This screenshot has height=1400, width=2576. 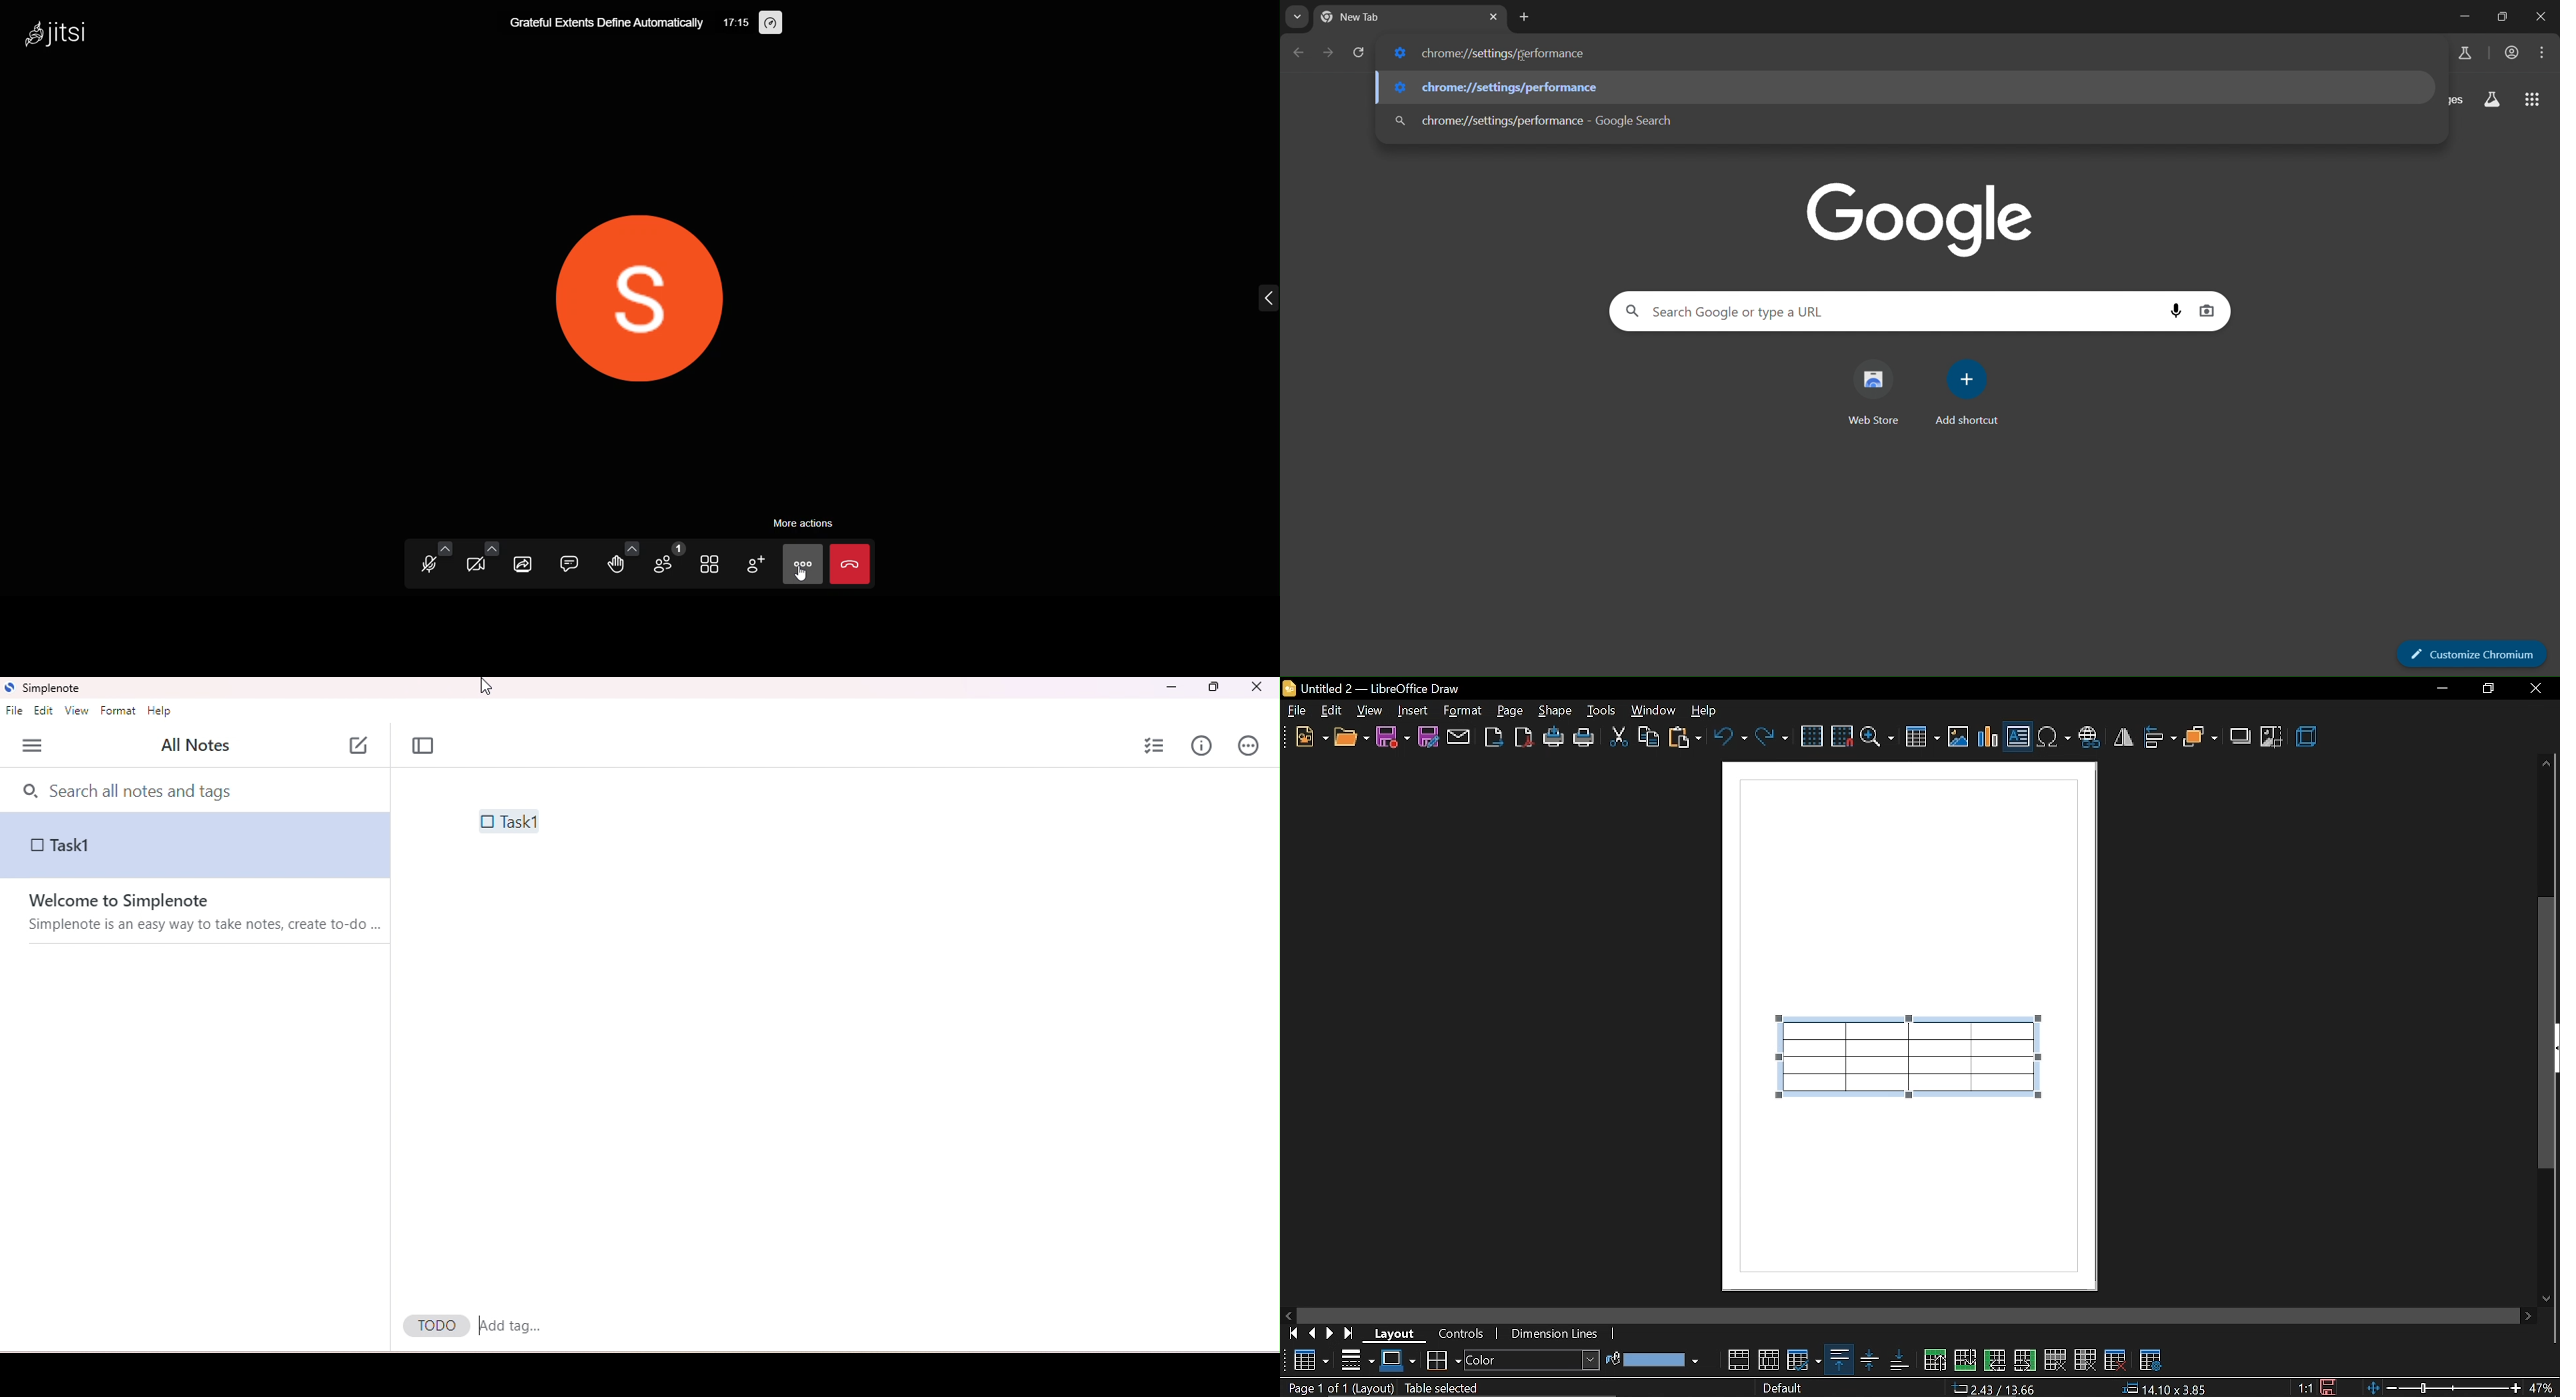 I want to click on close, so click(x=2545, y=19).